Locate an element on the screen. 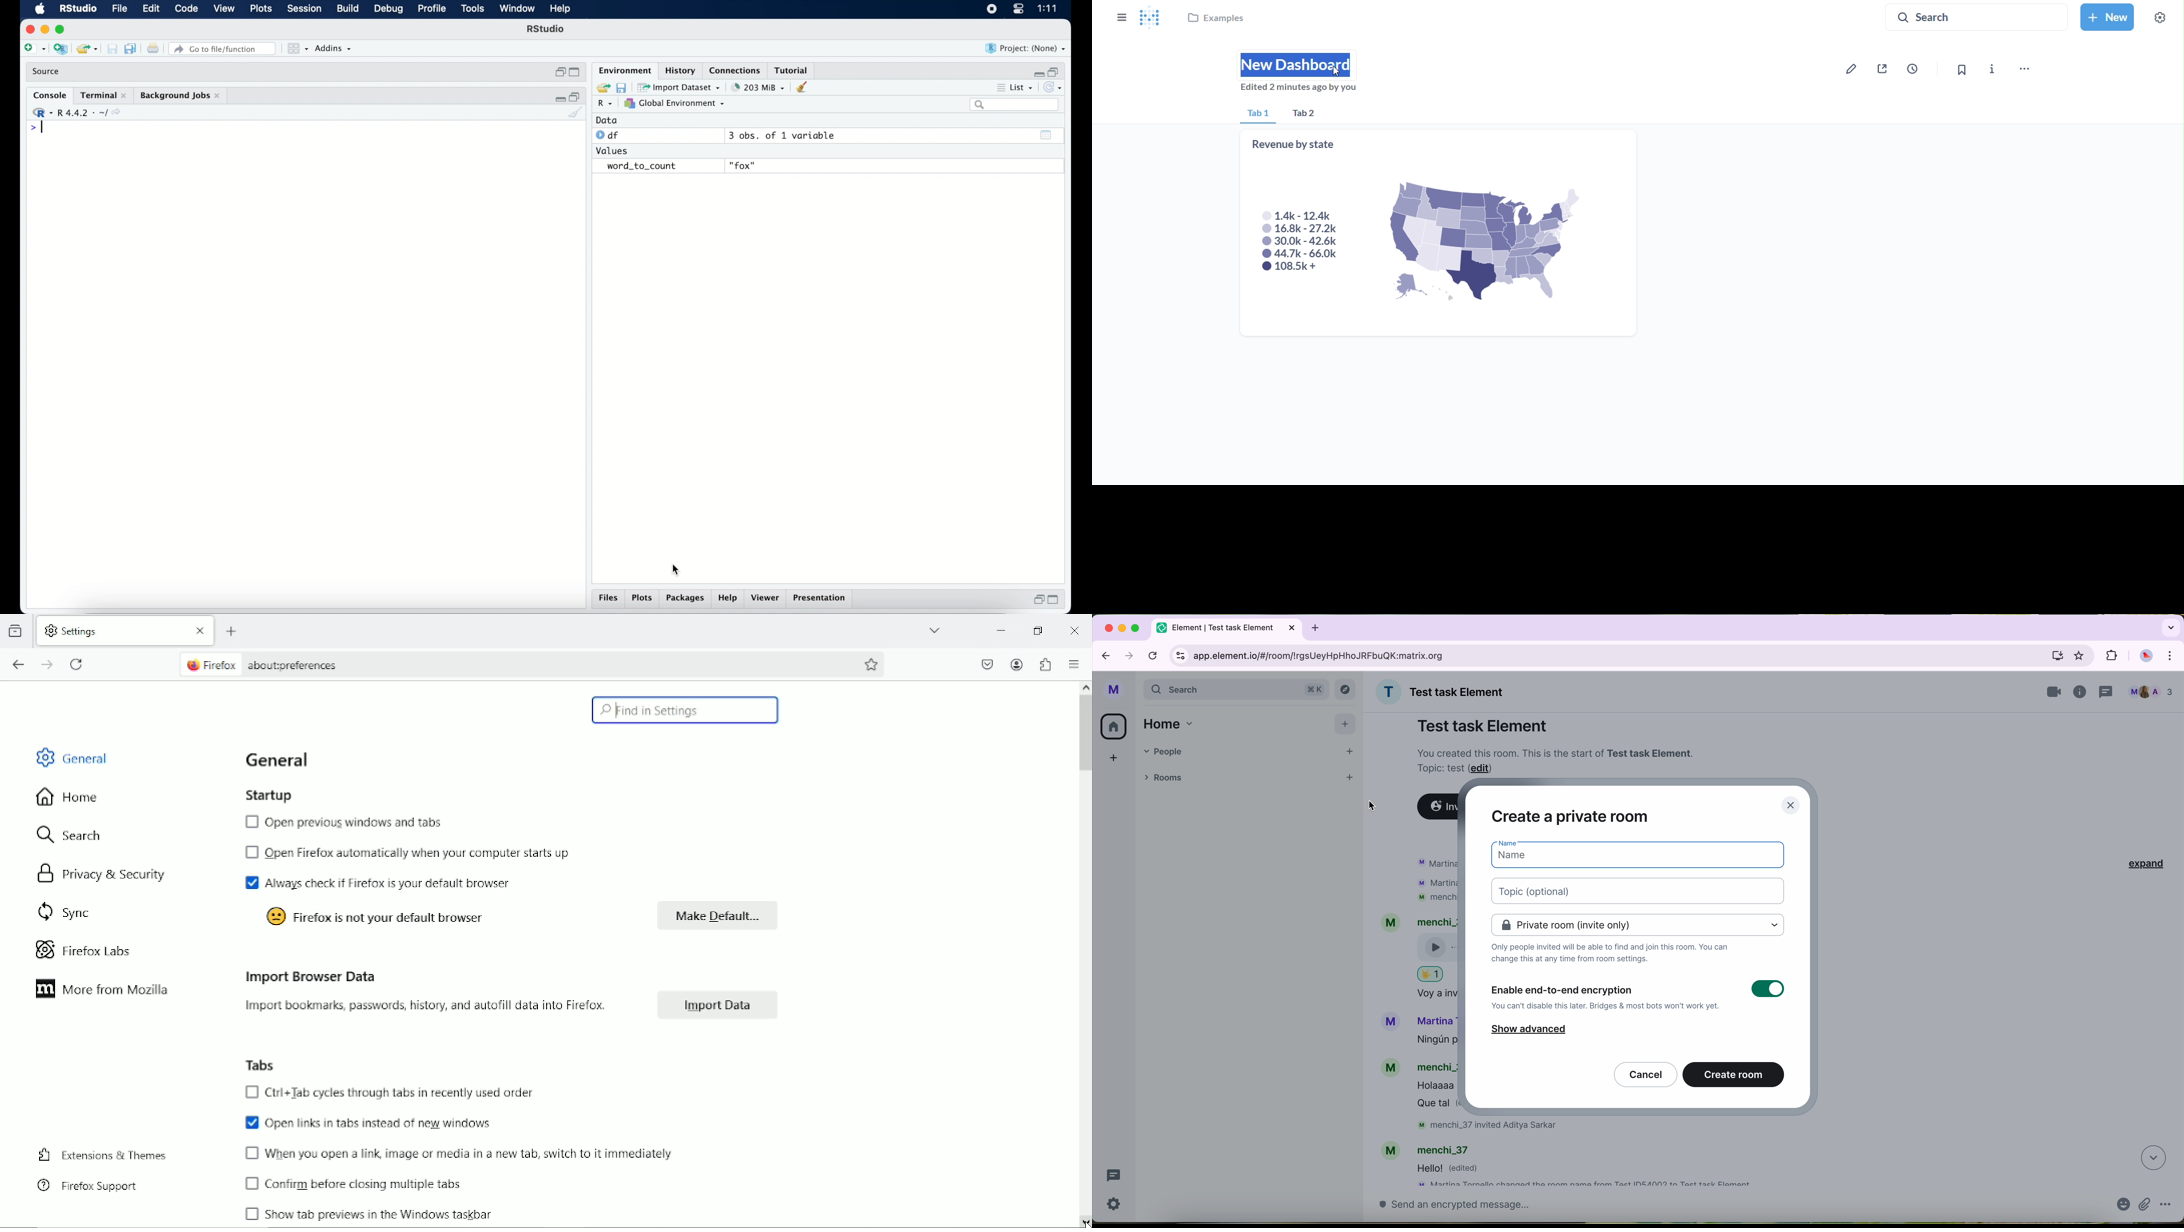 The height and width of the screenshot is (1232, 2184). maximize is located at coordinates (576, 73).